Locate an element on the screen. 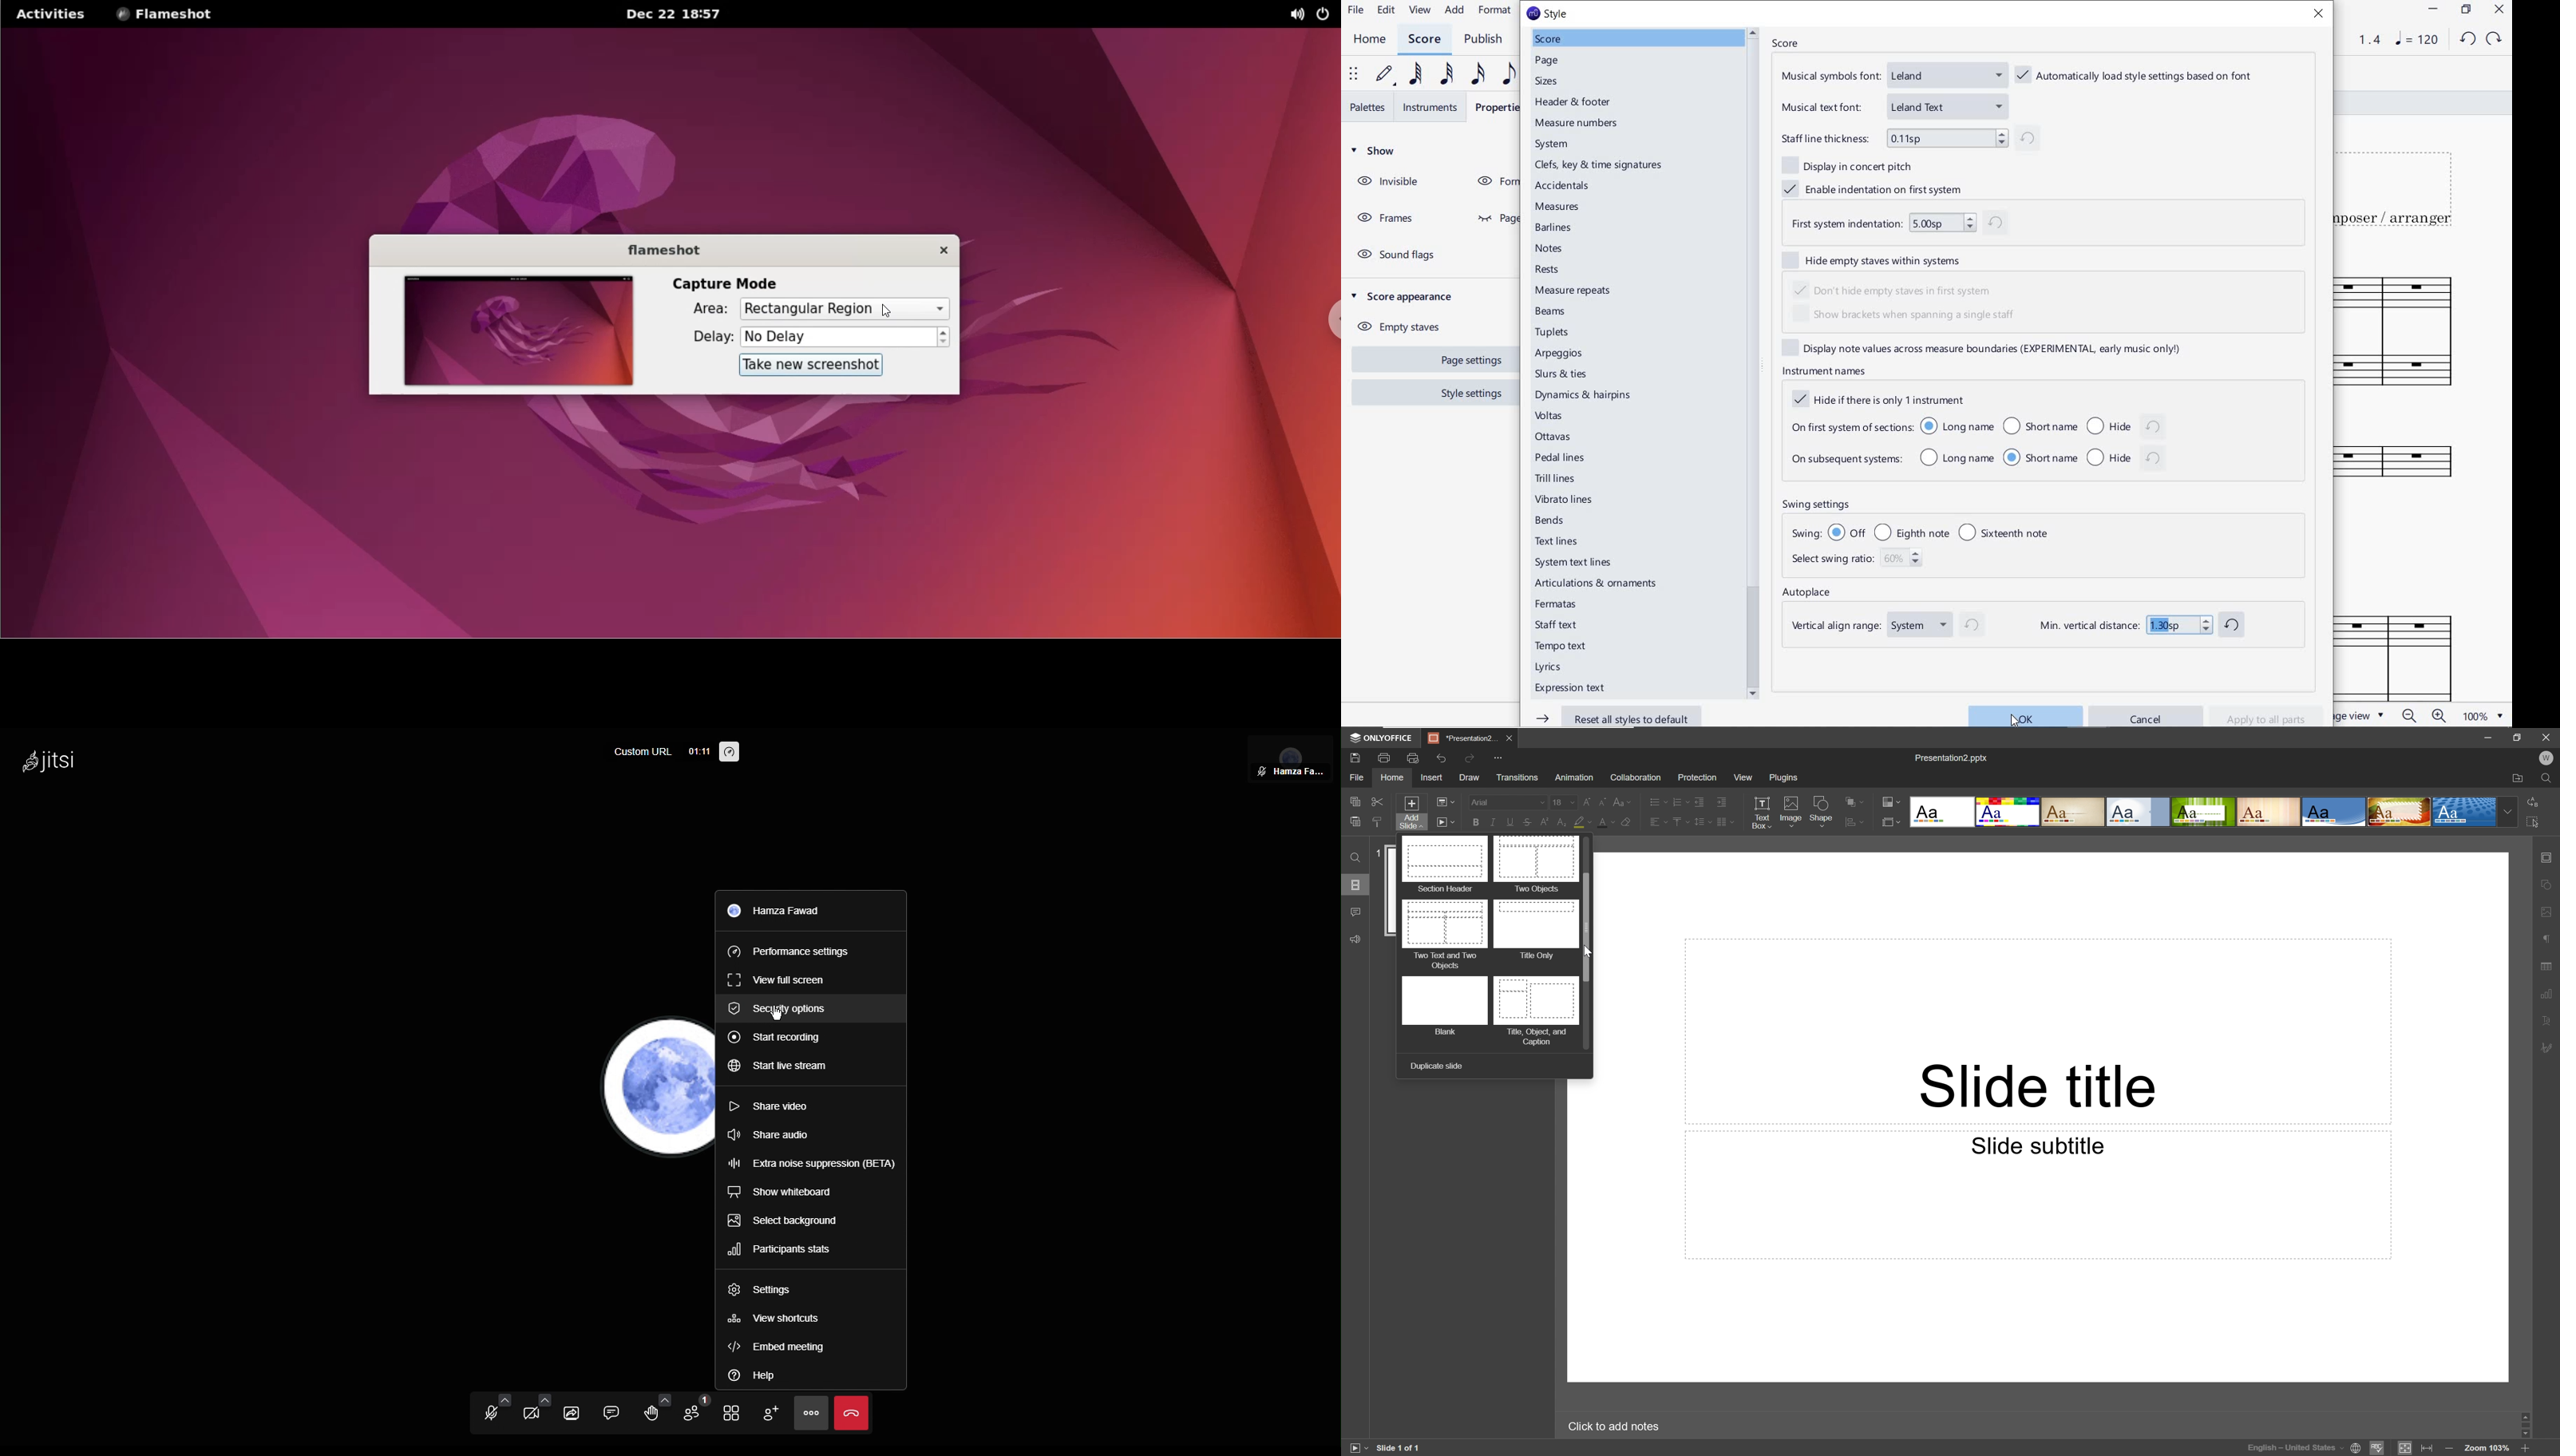 Image resolution: width=2576 pixels, height=1456 pixels. Min. vertical distance is located at coordinates (2141, 623).